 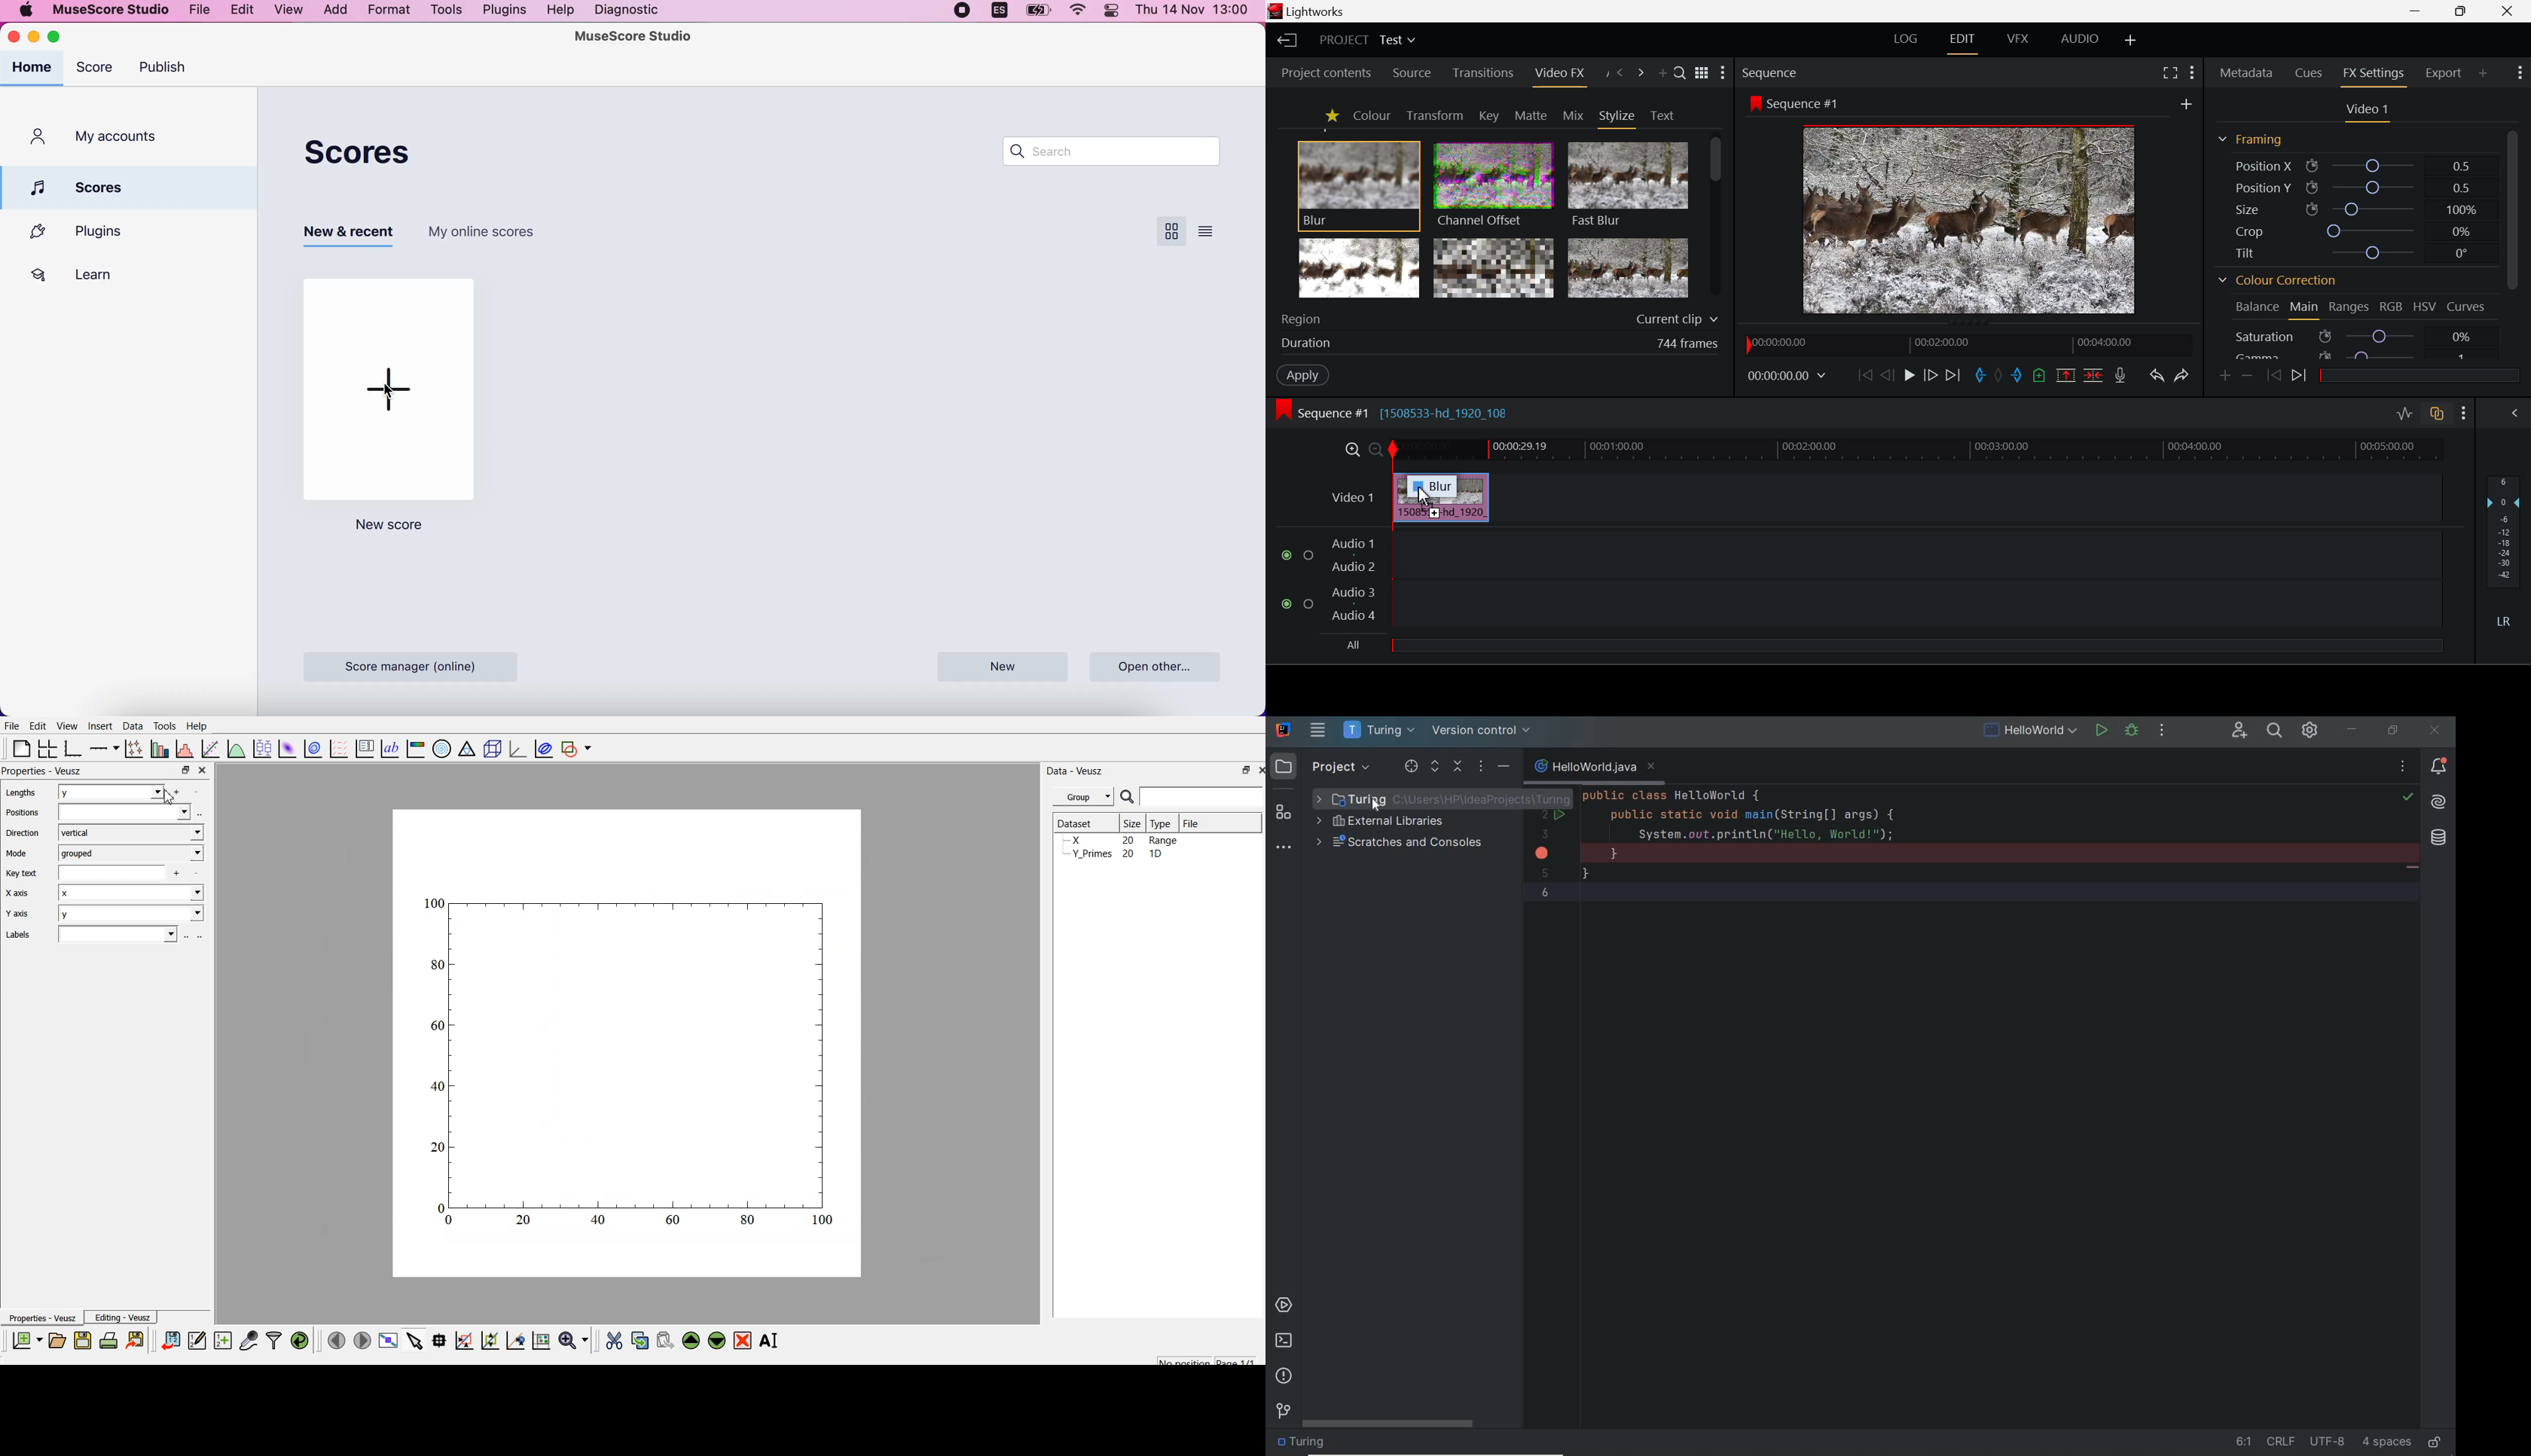 What do you see at coordinates (2354, 730) in the screenshot?
I see `MINIMIZE` at bounding box center [2354, 730].